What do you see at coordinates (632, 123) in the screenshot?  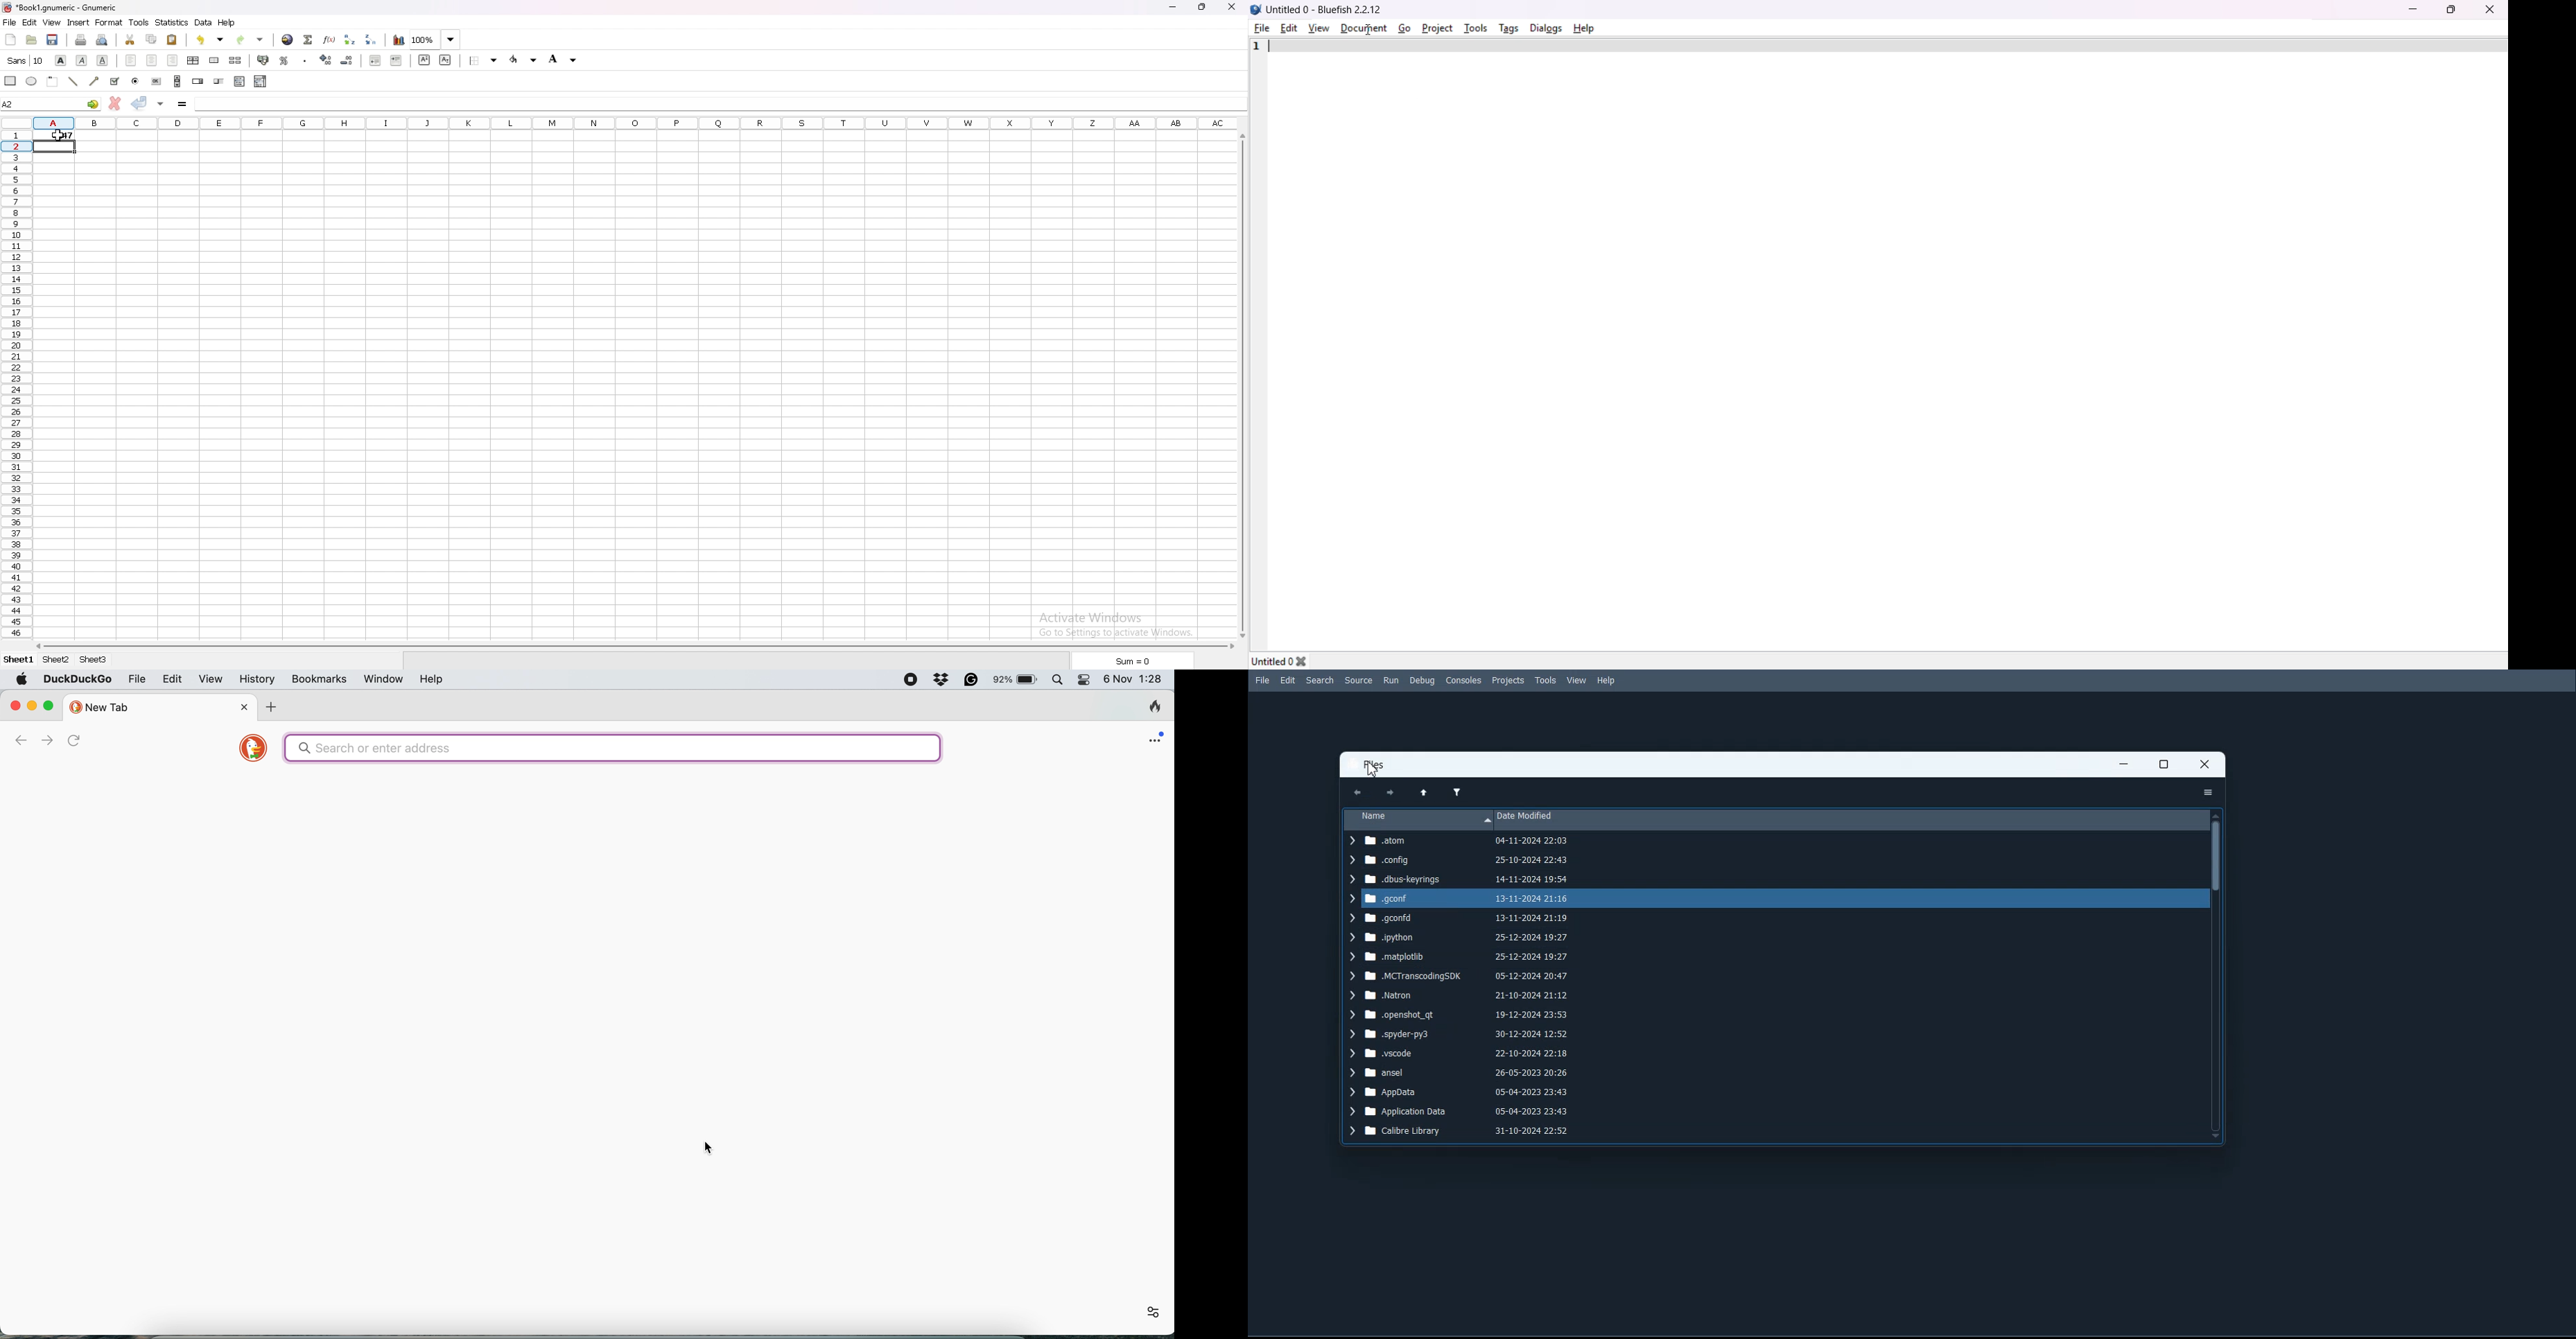 I see `column` at bounding box center [632, 123].